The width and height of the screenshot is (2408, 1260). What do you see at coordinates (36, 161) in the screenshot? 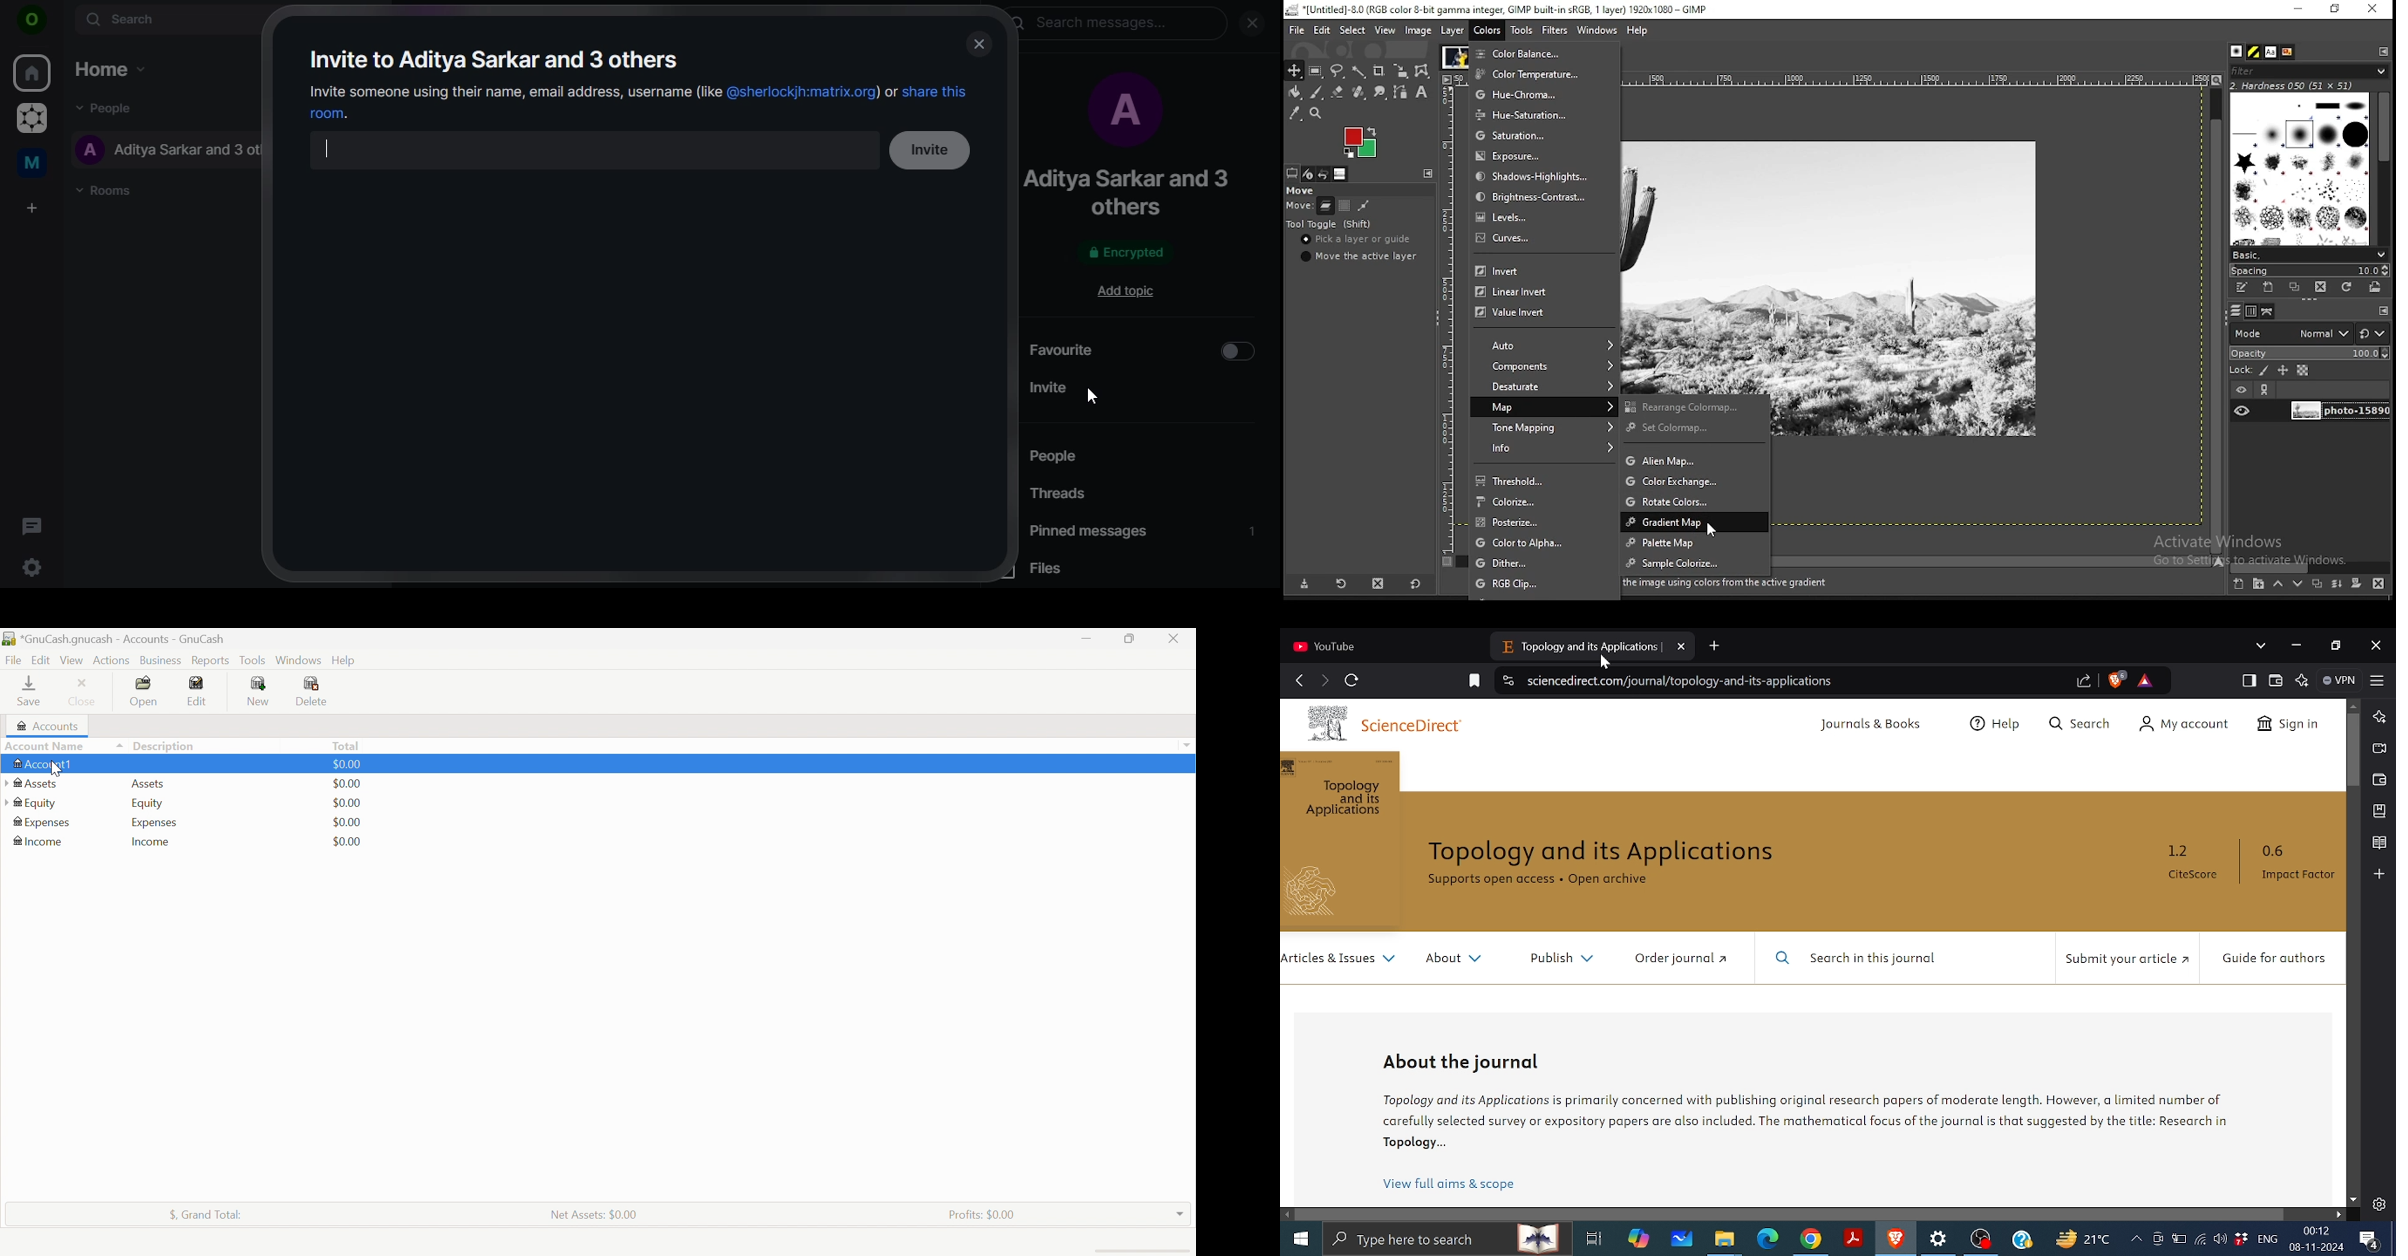
I see `me` at bounding box center [36, 161].